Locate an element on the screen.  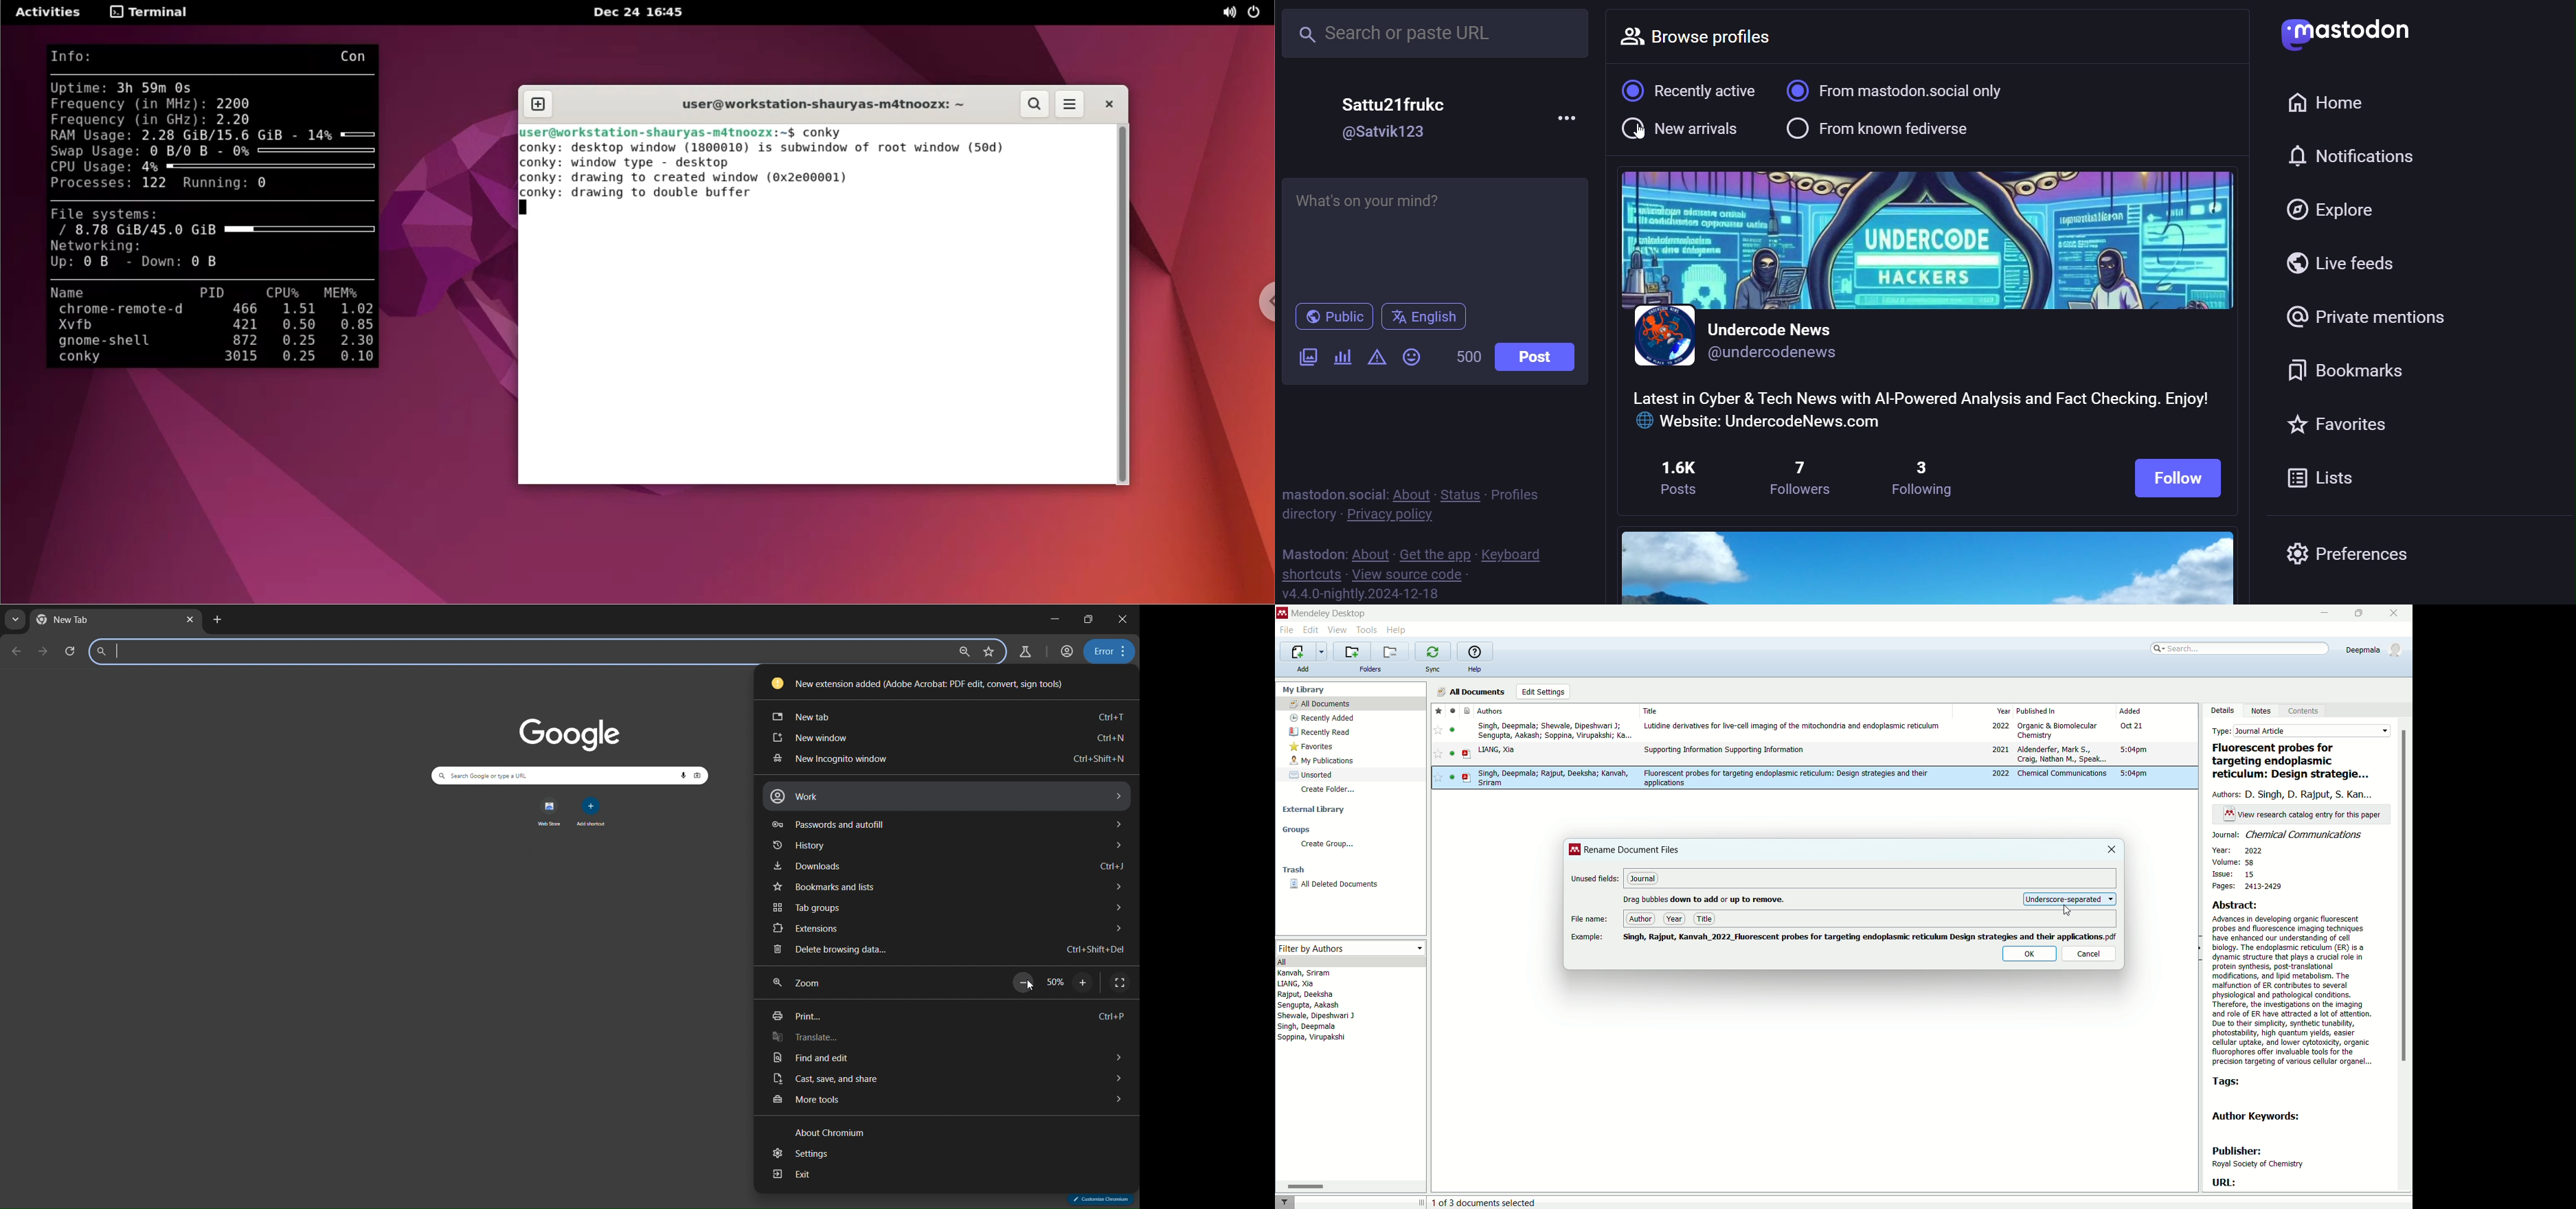
close tab is located at coordinates (192, 620).